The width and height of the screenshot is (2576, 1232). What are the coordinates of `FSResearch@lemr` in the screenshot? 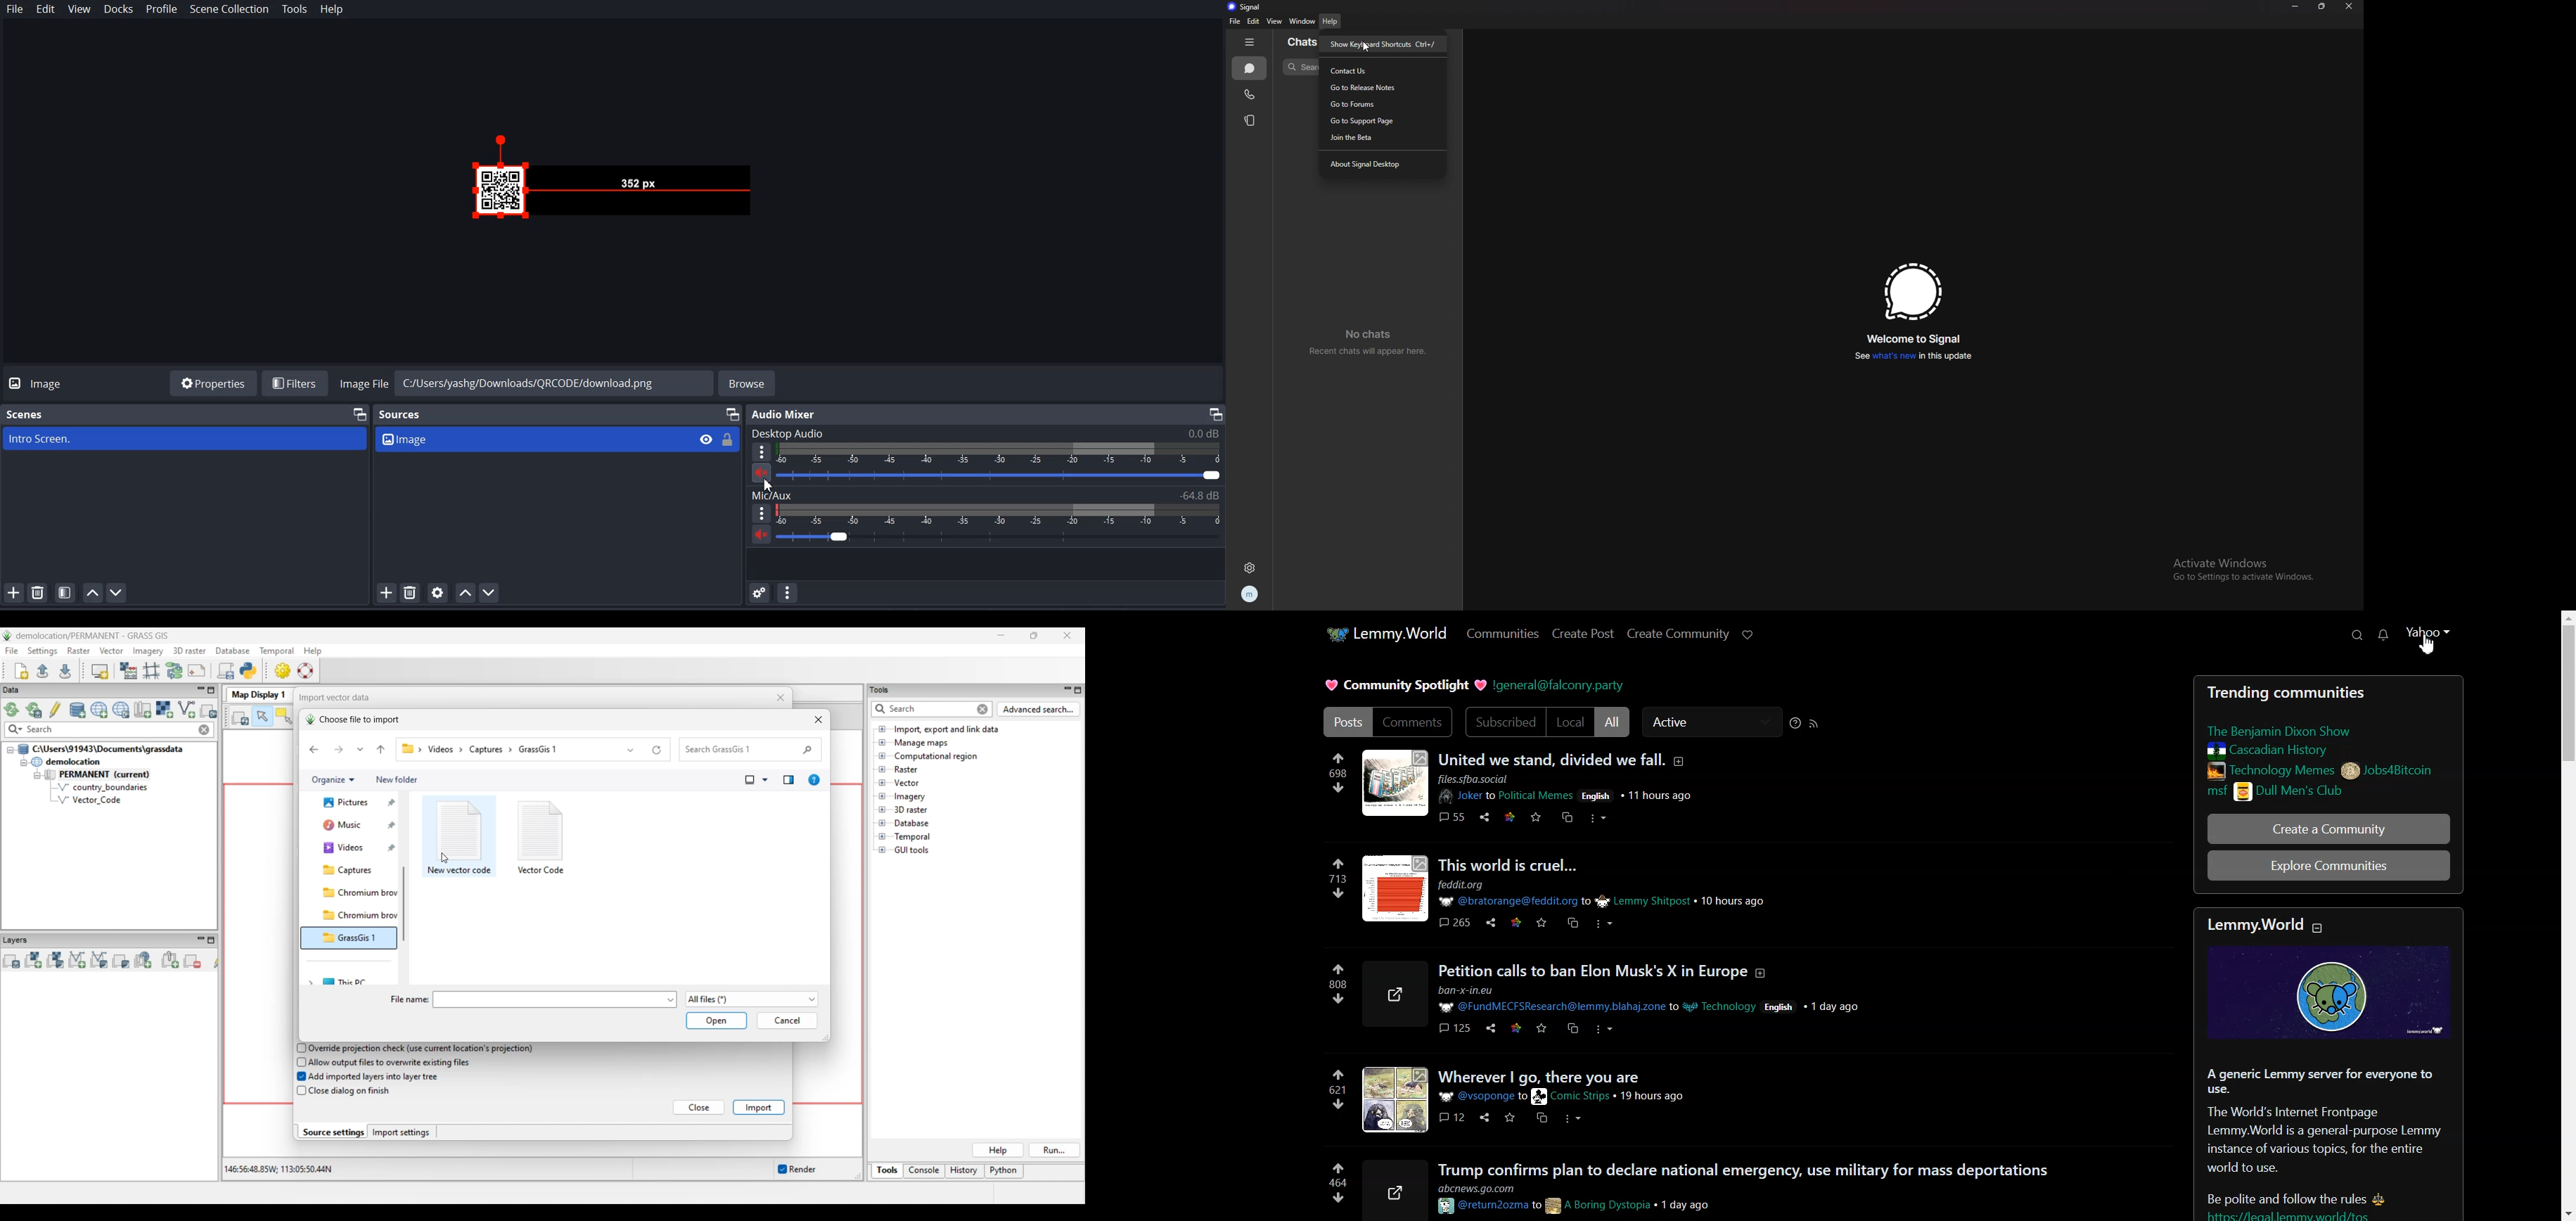 It's located at (1471, 991).